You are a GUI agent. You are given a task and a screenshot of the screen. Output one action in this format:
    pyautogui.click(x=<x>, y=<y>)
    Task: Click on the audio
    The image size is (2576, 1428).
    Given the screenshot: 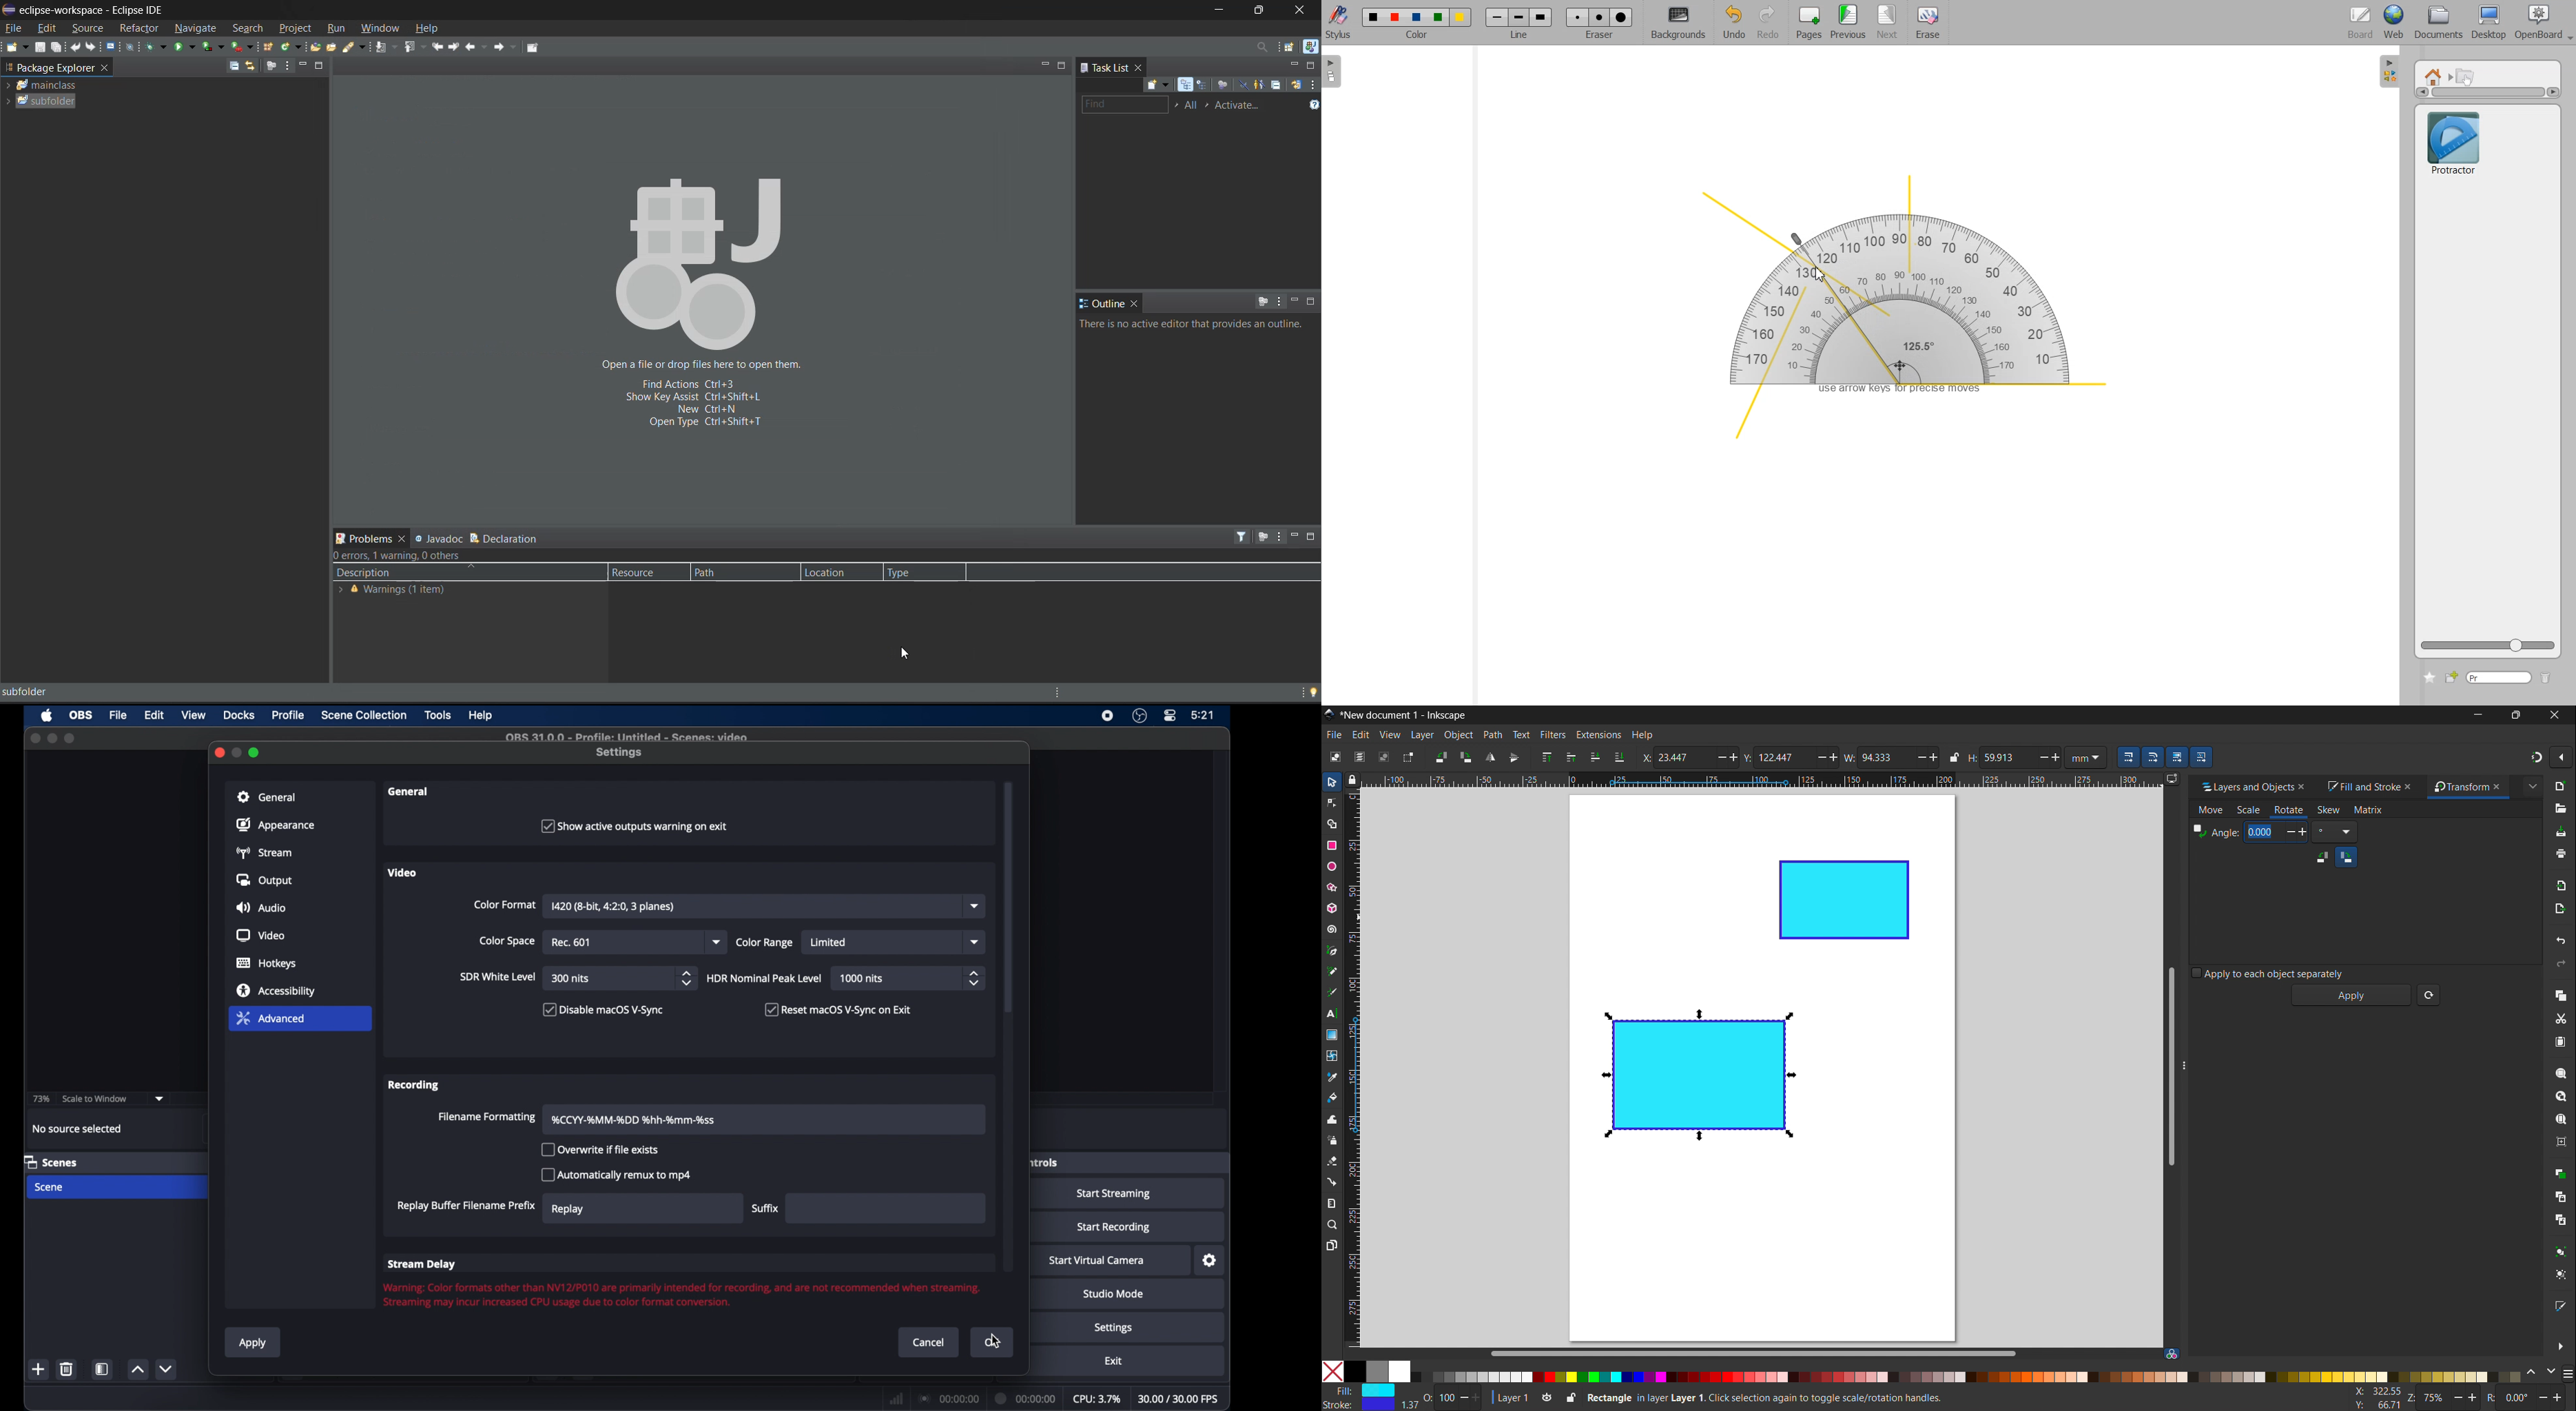 What is the action you would take?
    pyautogui.click(x=261, y=908)
    